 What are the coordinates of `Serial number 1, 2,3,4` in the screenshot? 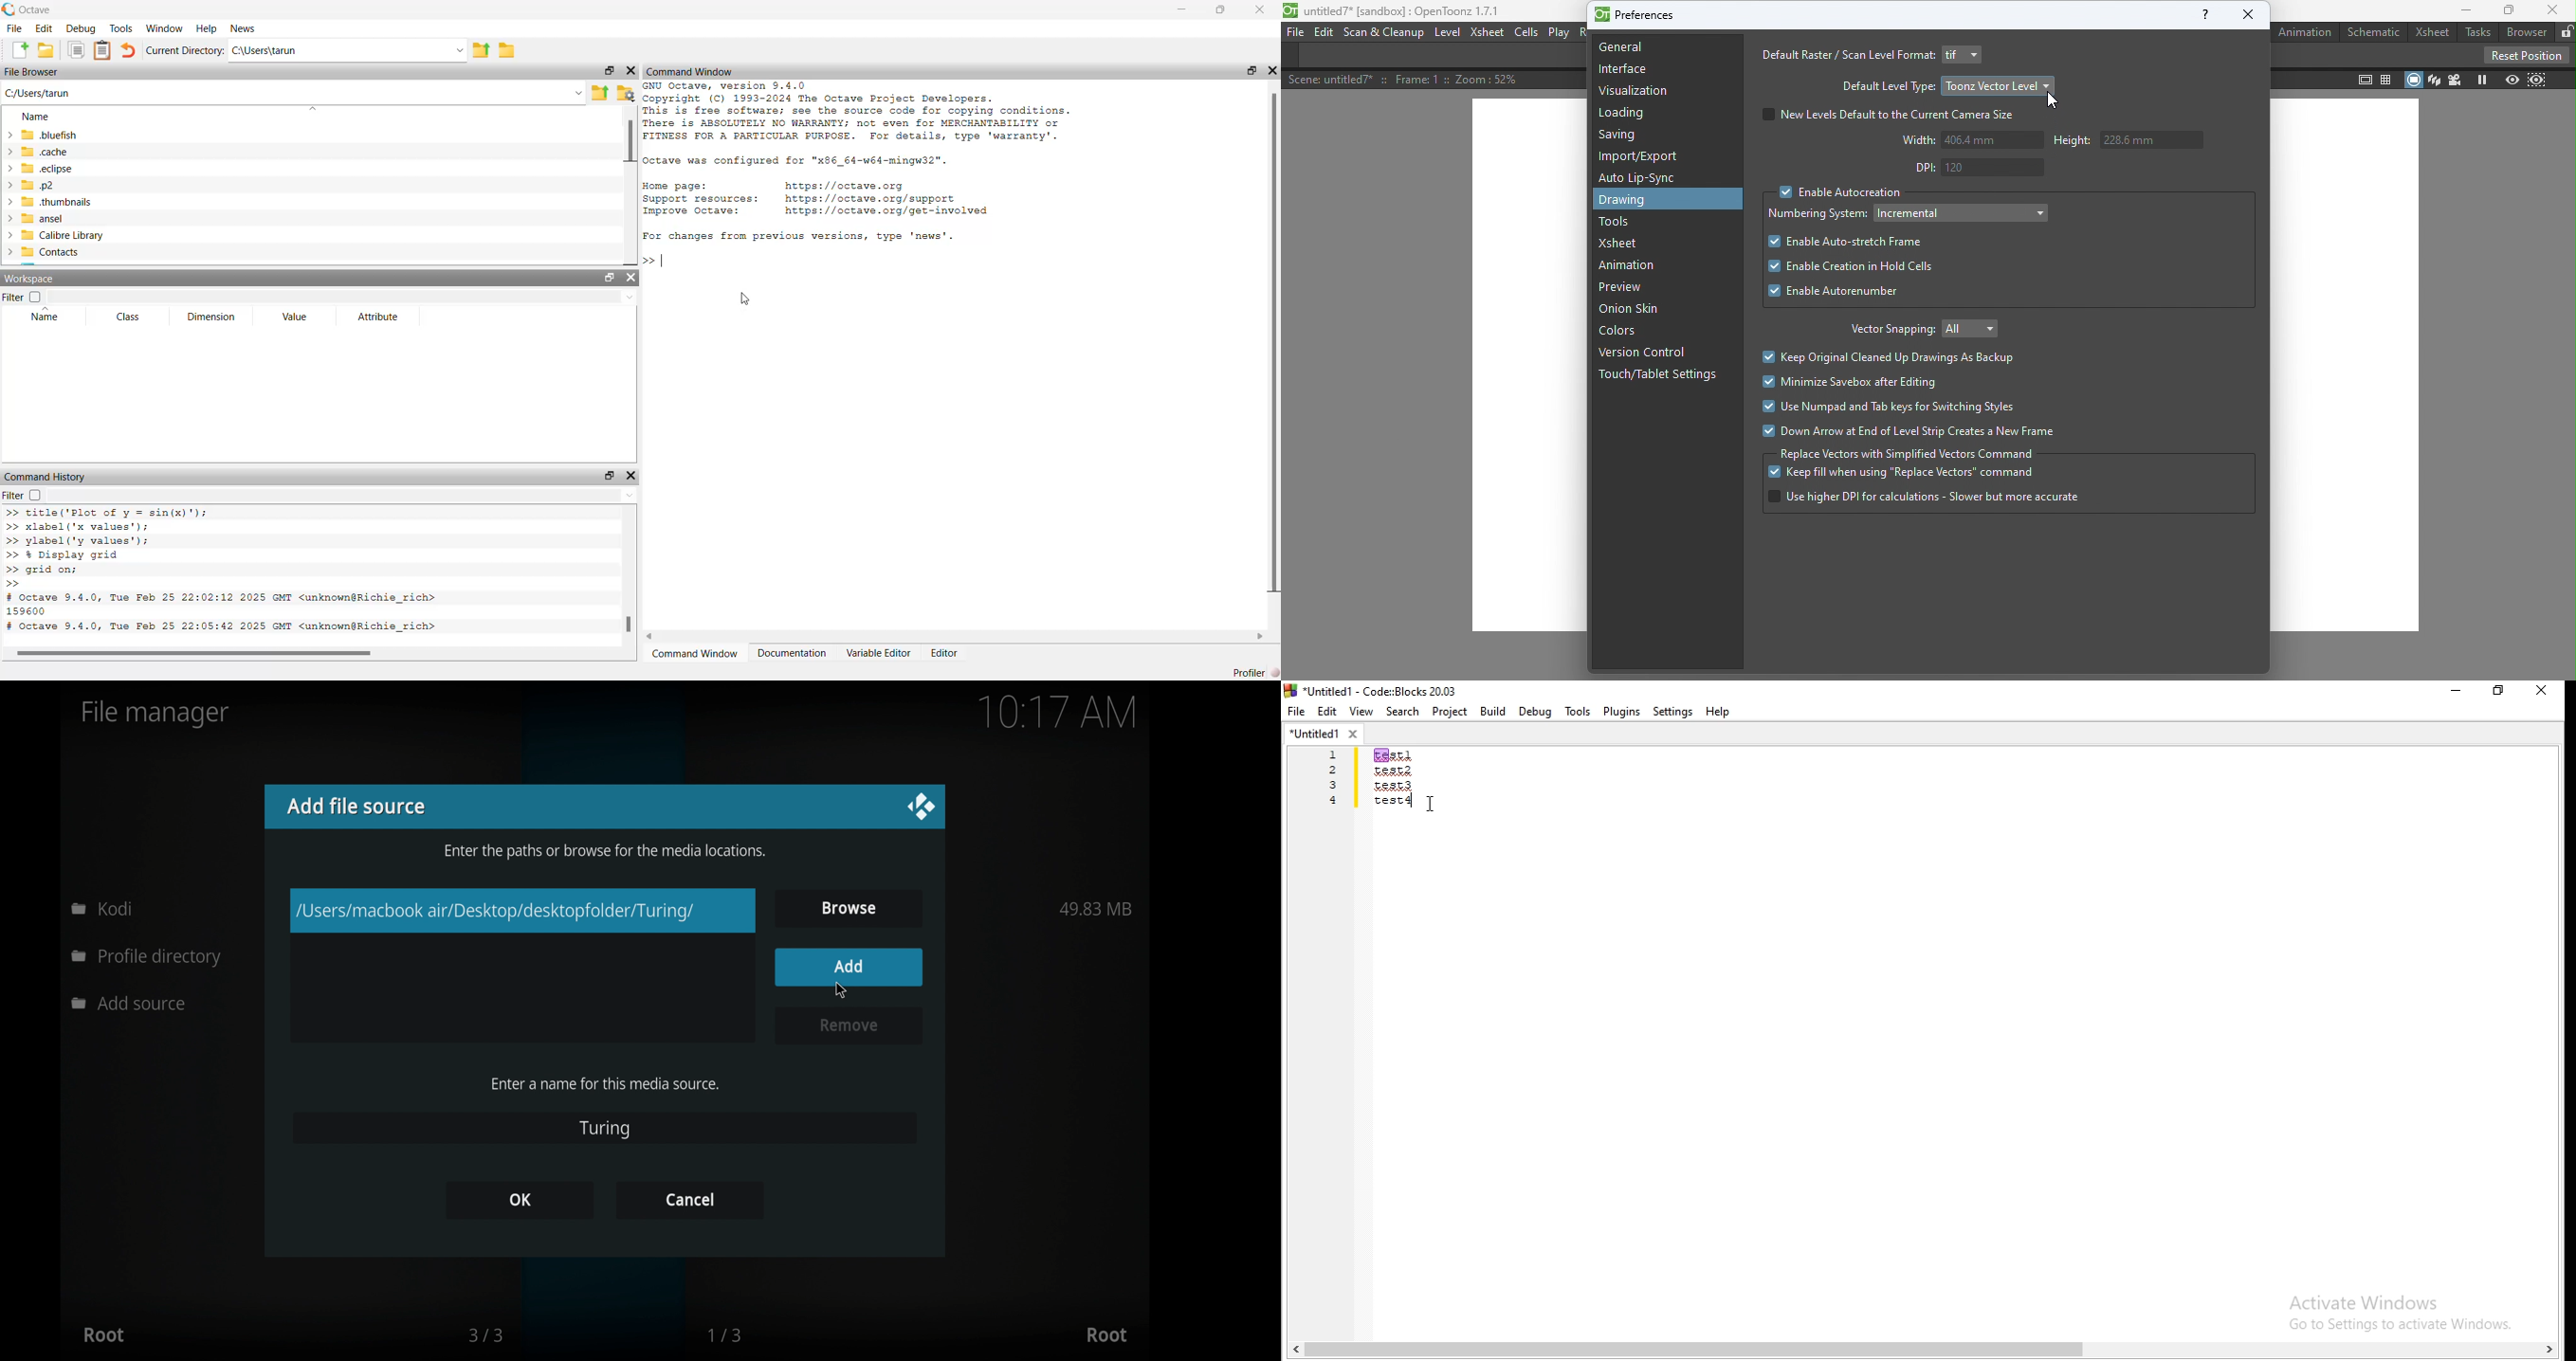 It's located at (1333, 781).